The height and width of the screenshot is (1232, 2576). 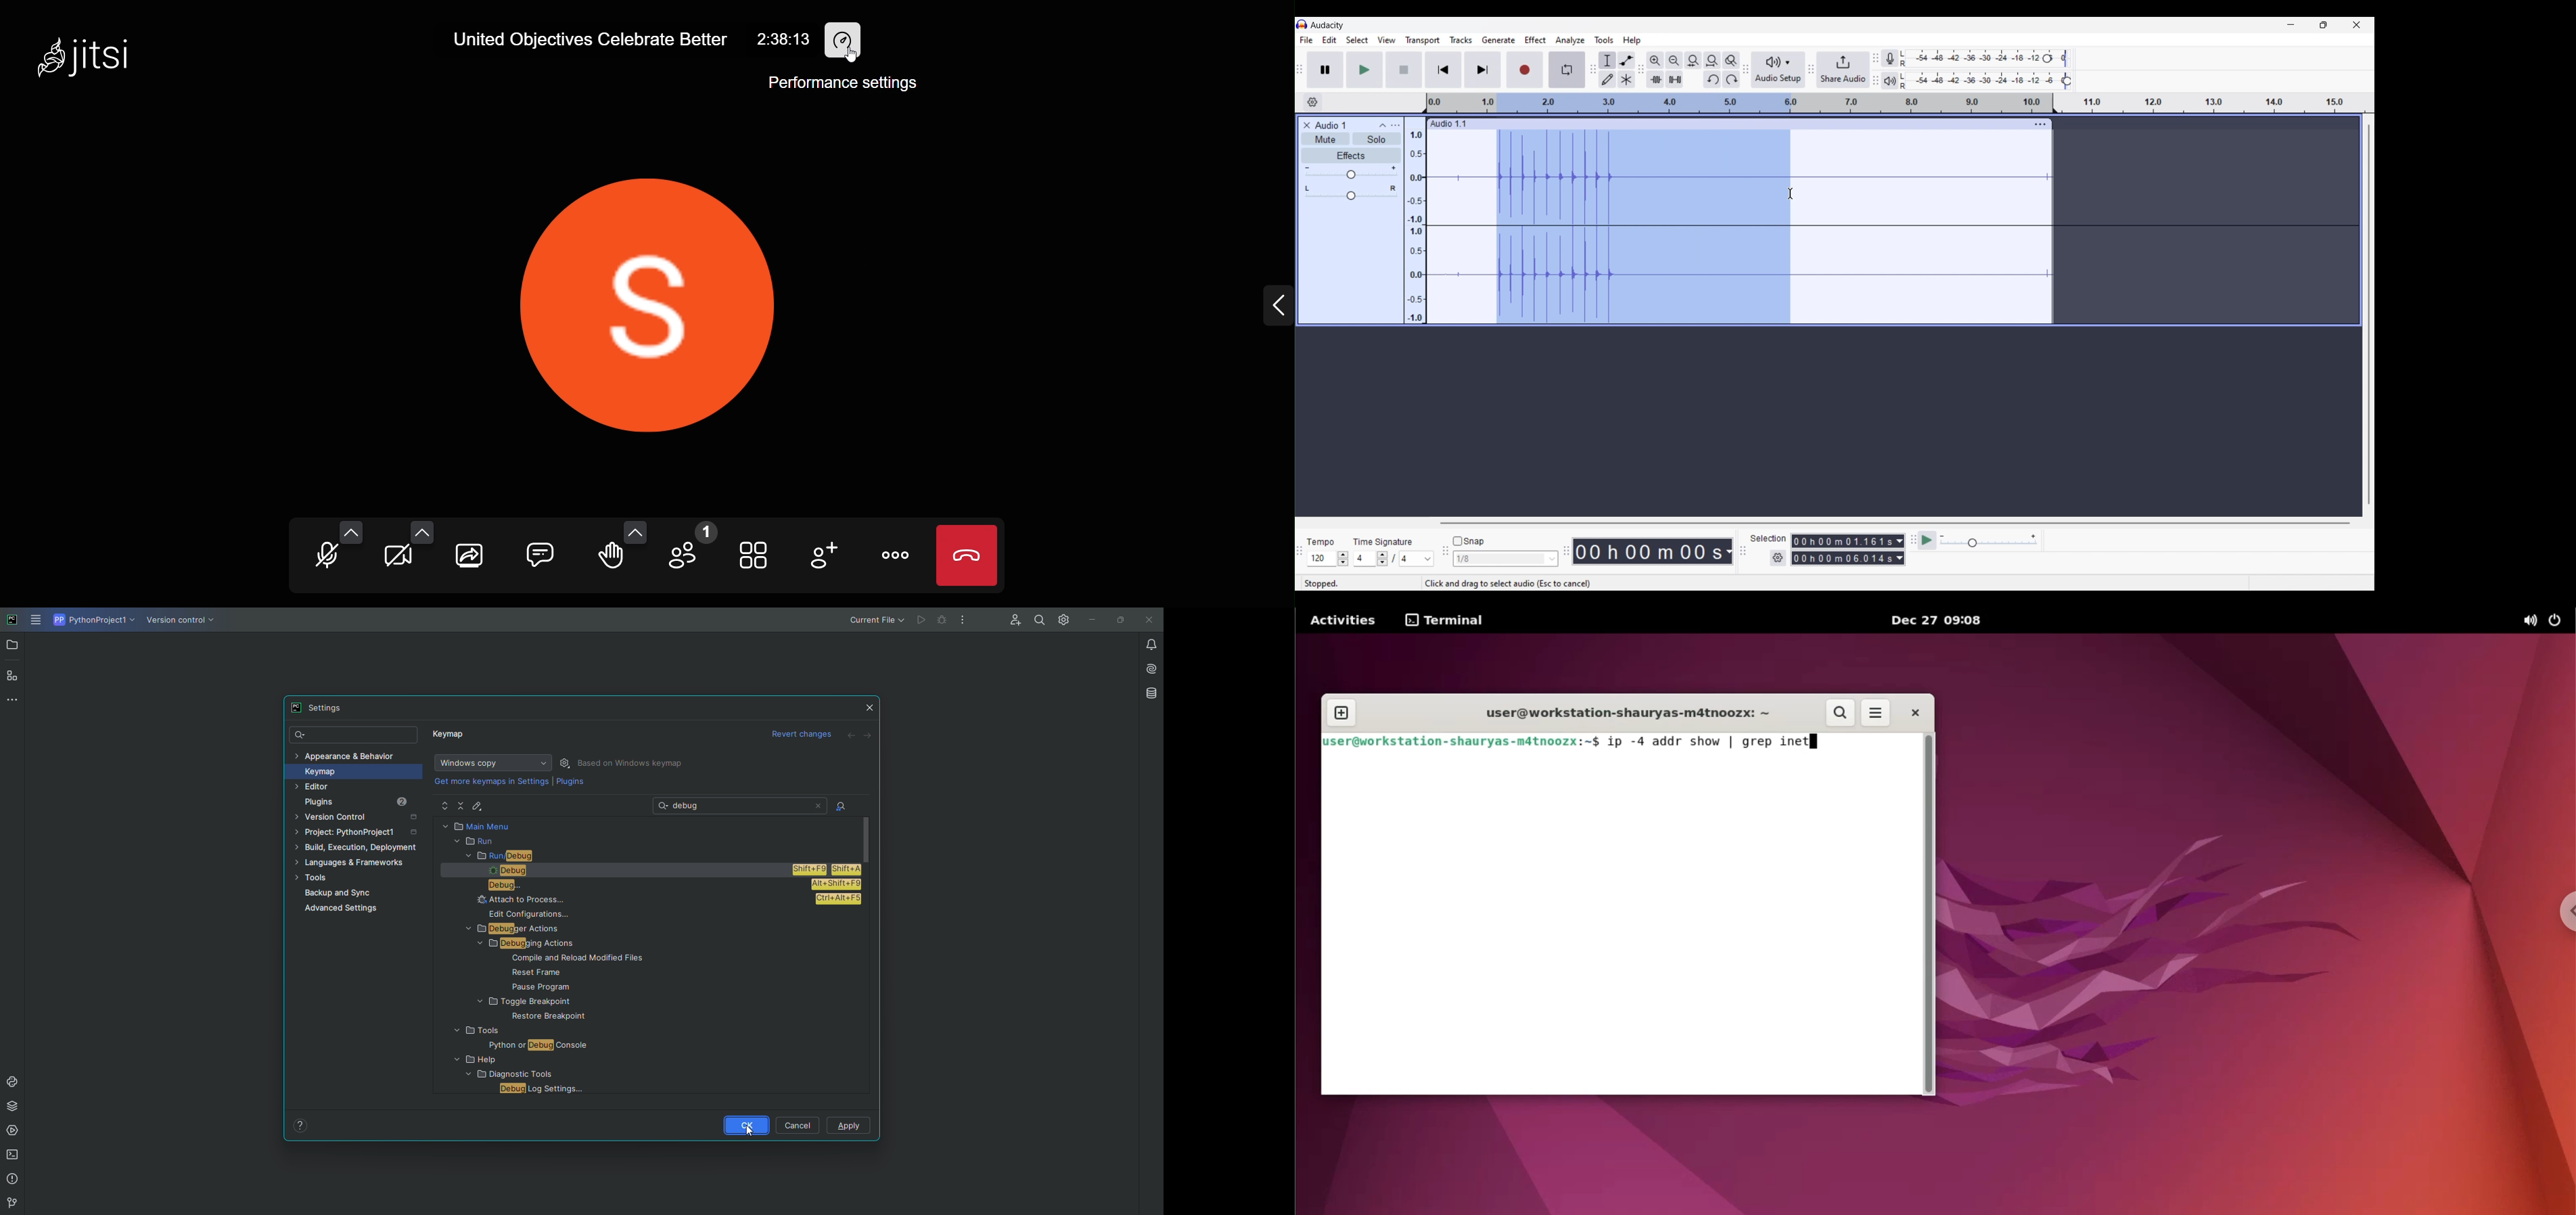 What do you see at coordinates (1498, 40) in the screenshot?
I see `Generate menu` at bounding box center [1498, 40].